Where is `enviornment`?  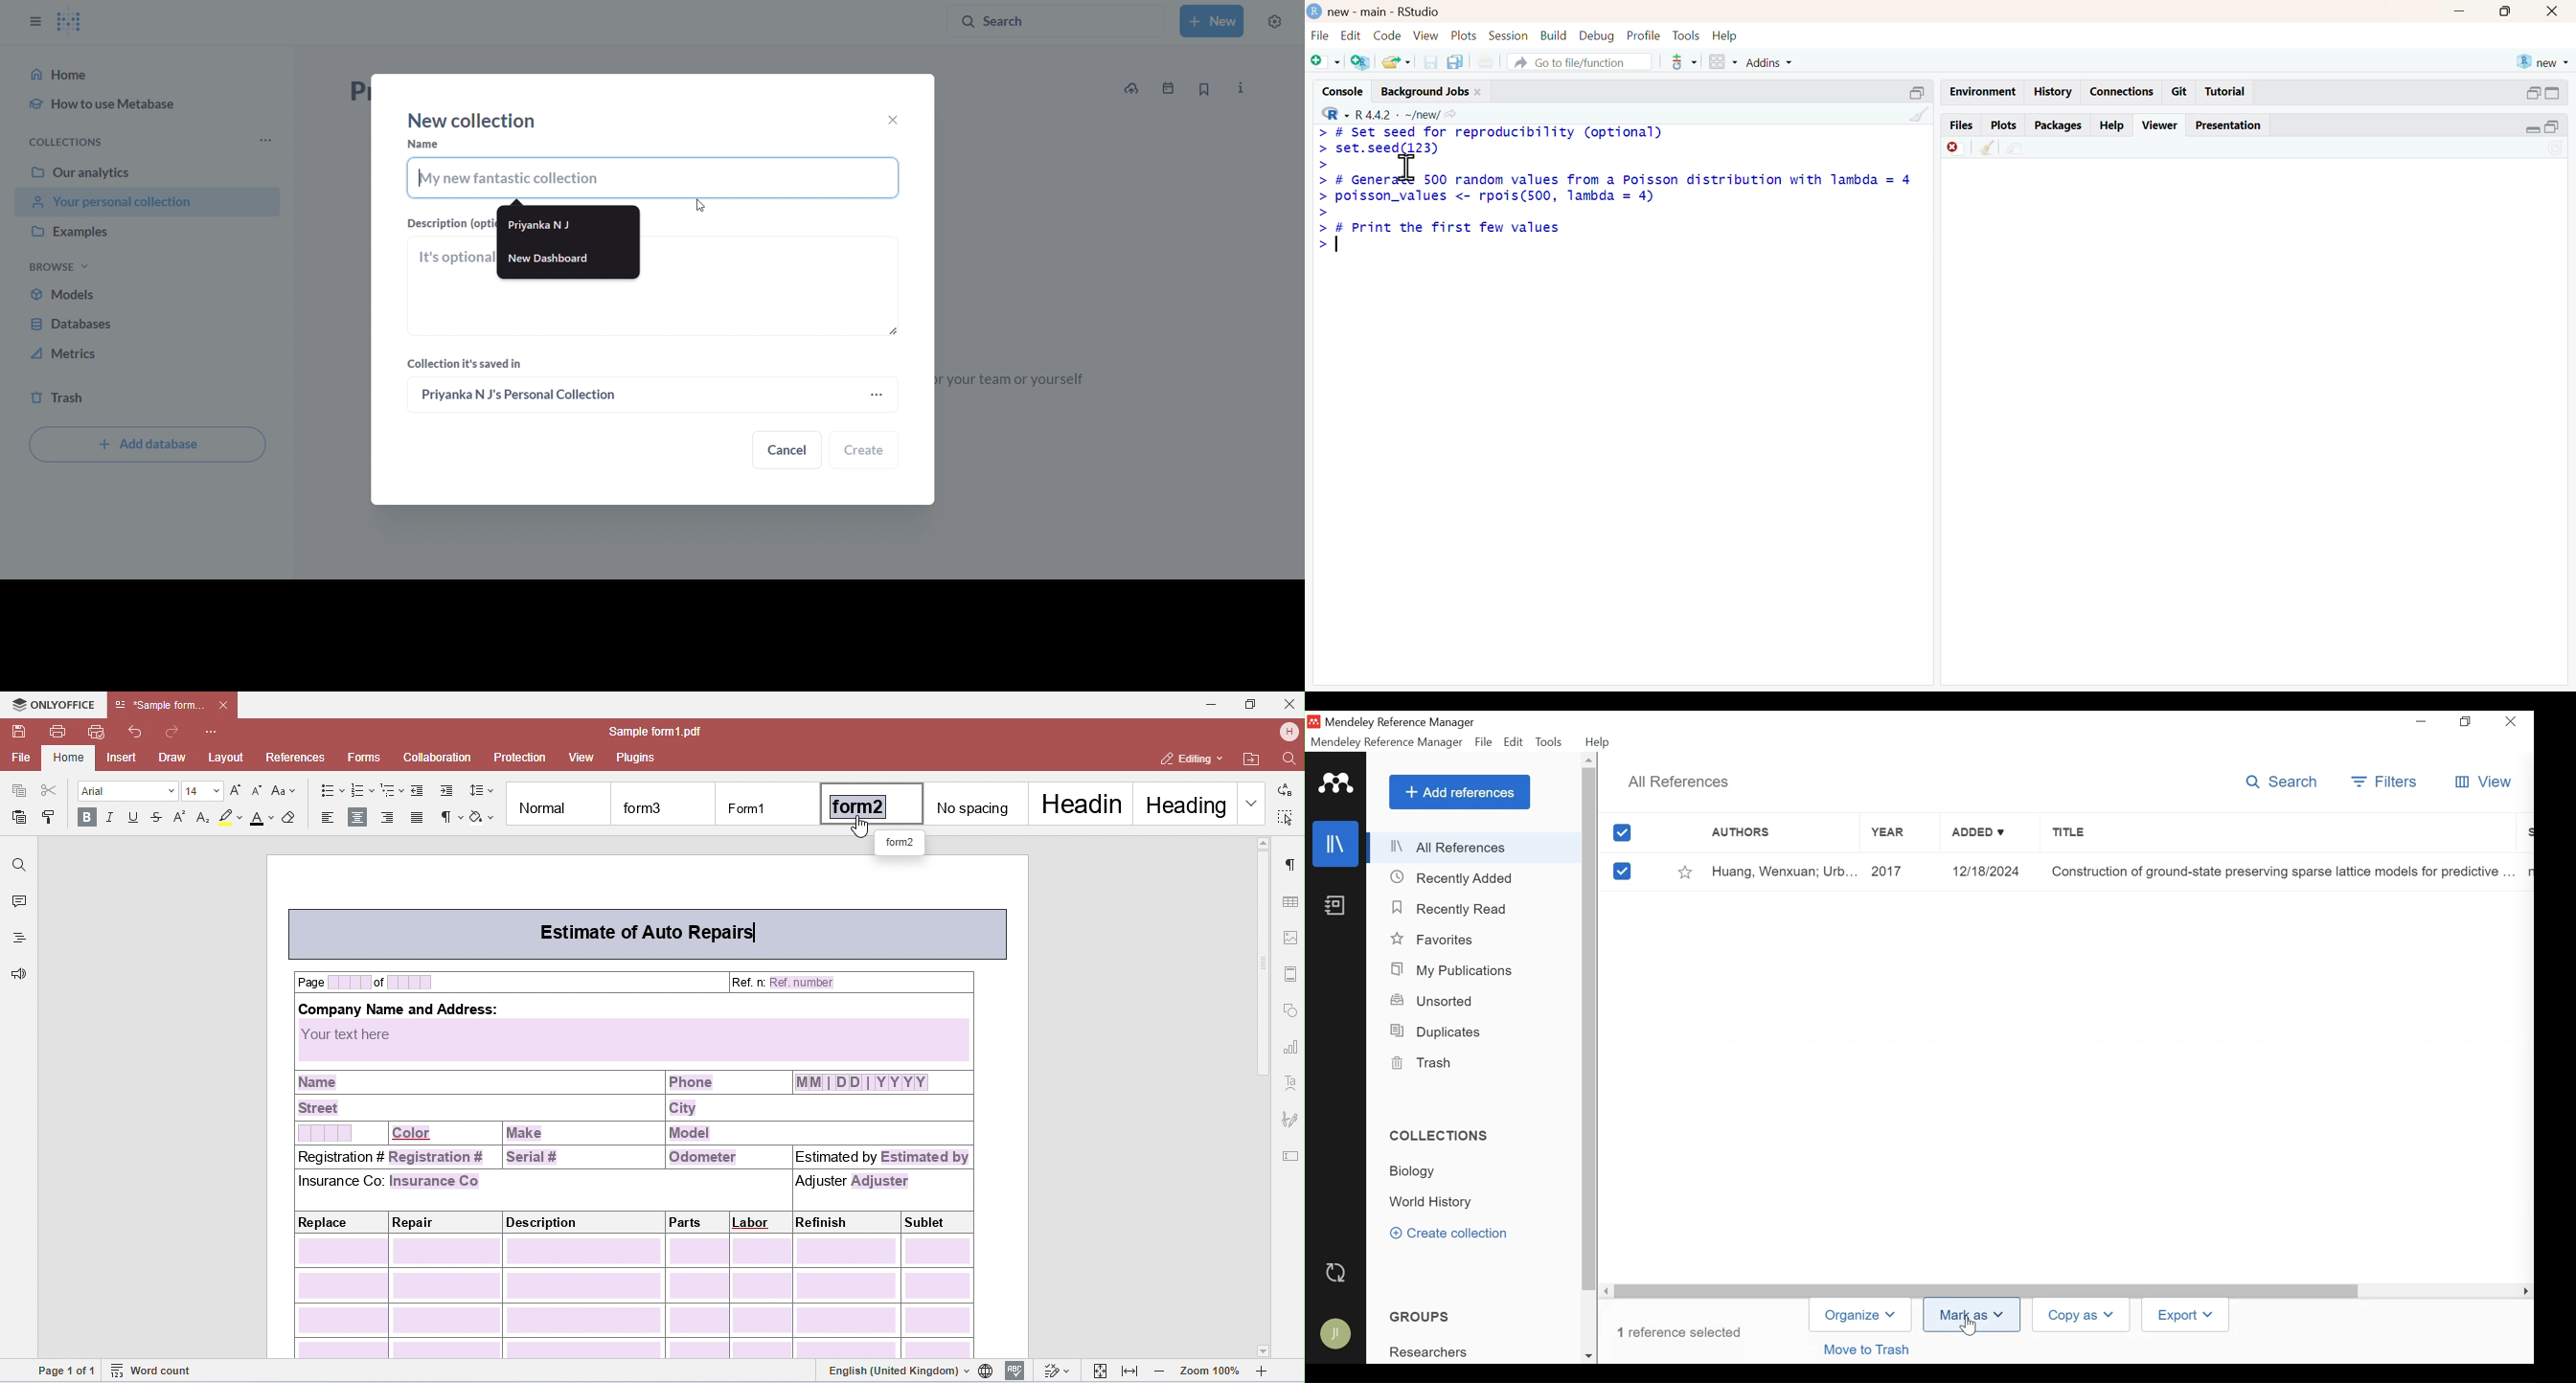 enviornment is located at coordinates (1984, 92).